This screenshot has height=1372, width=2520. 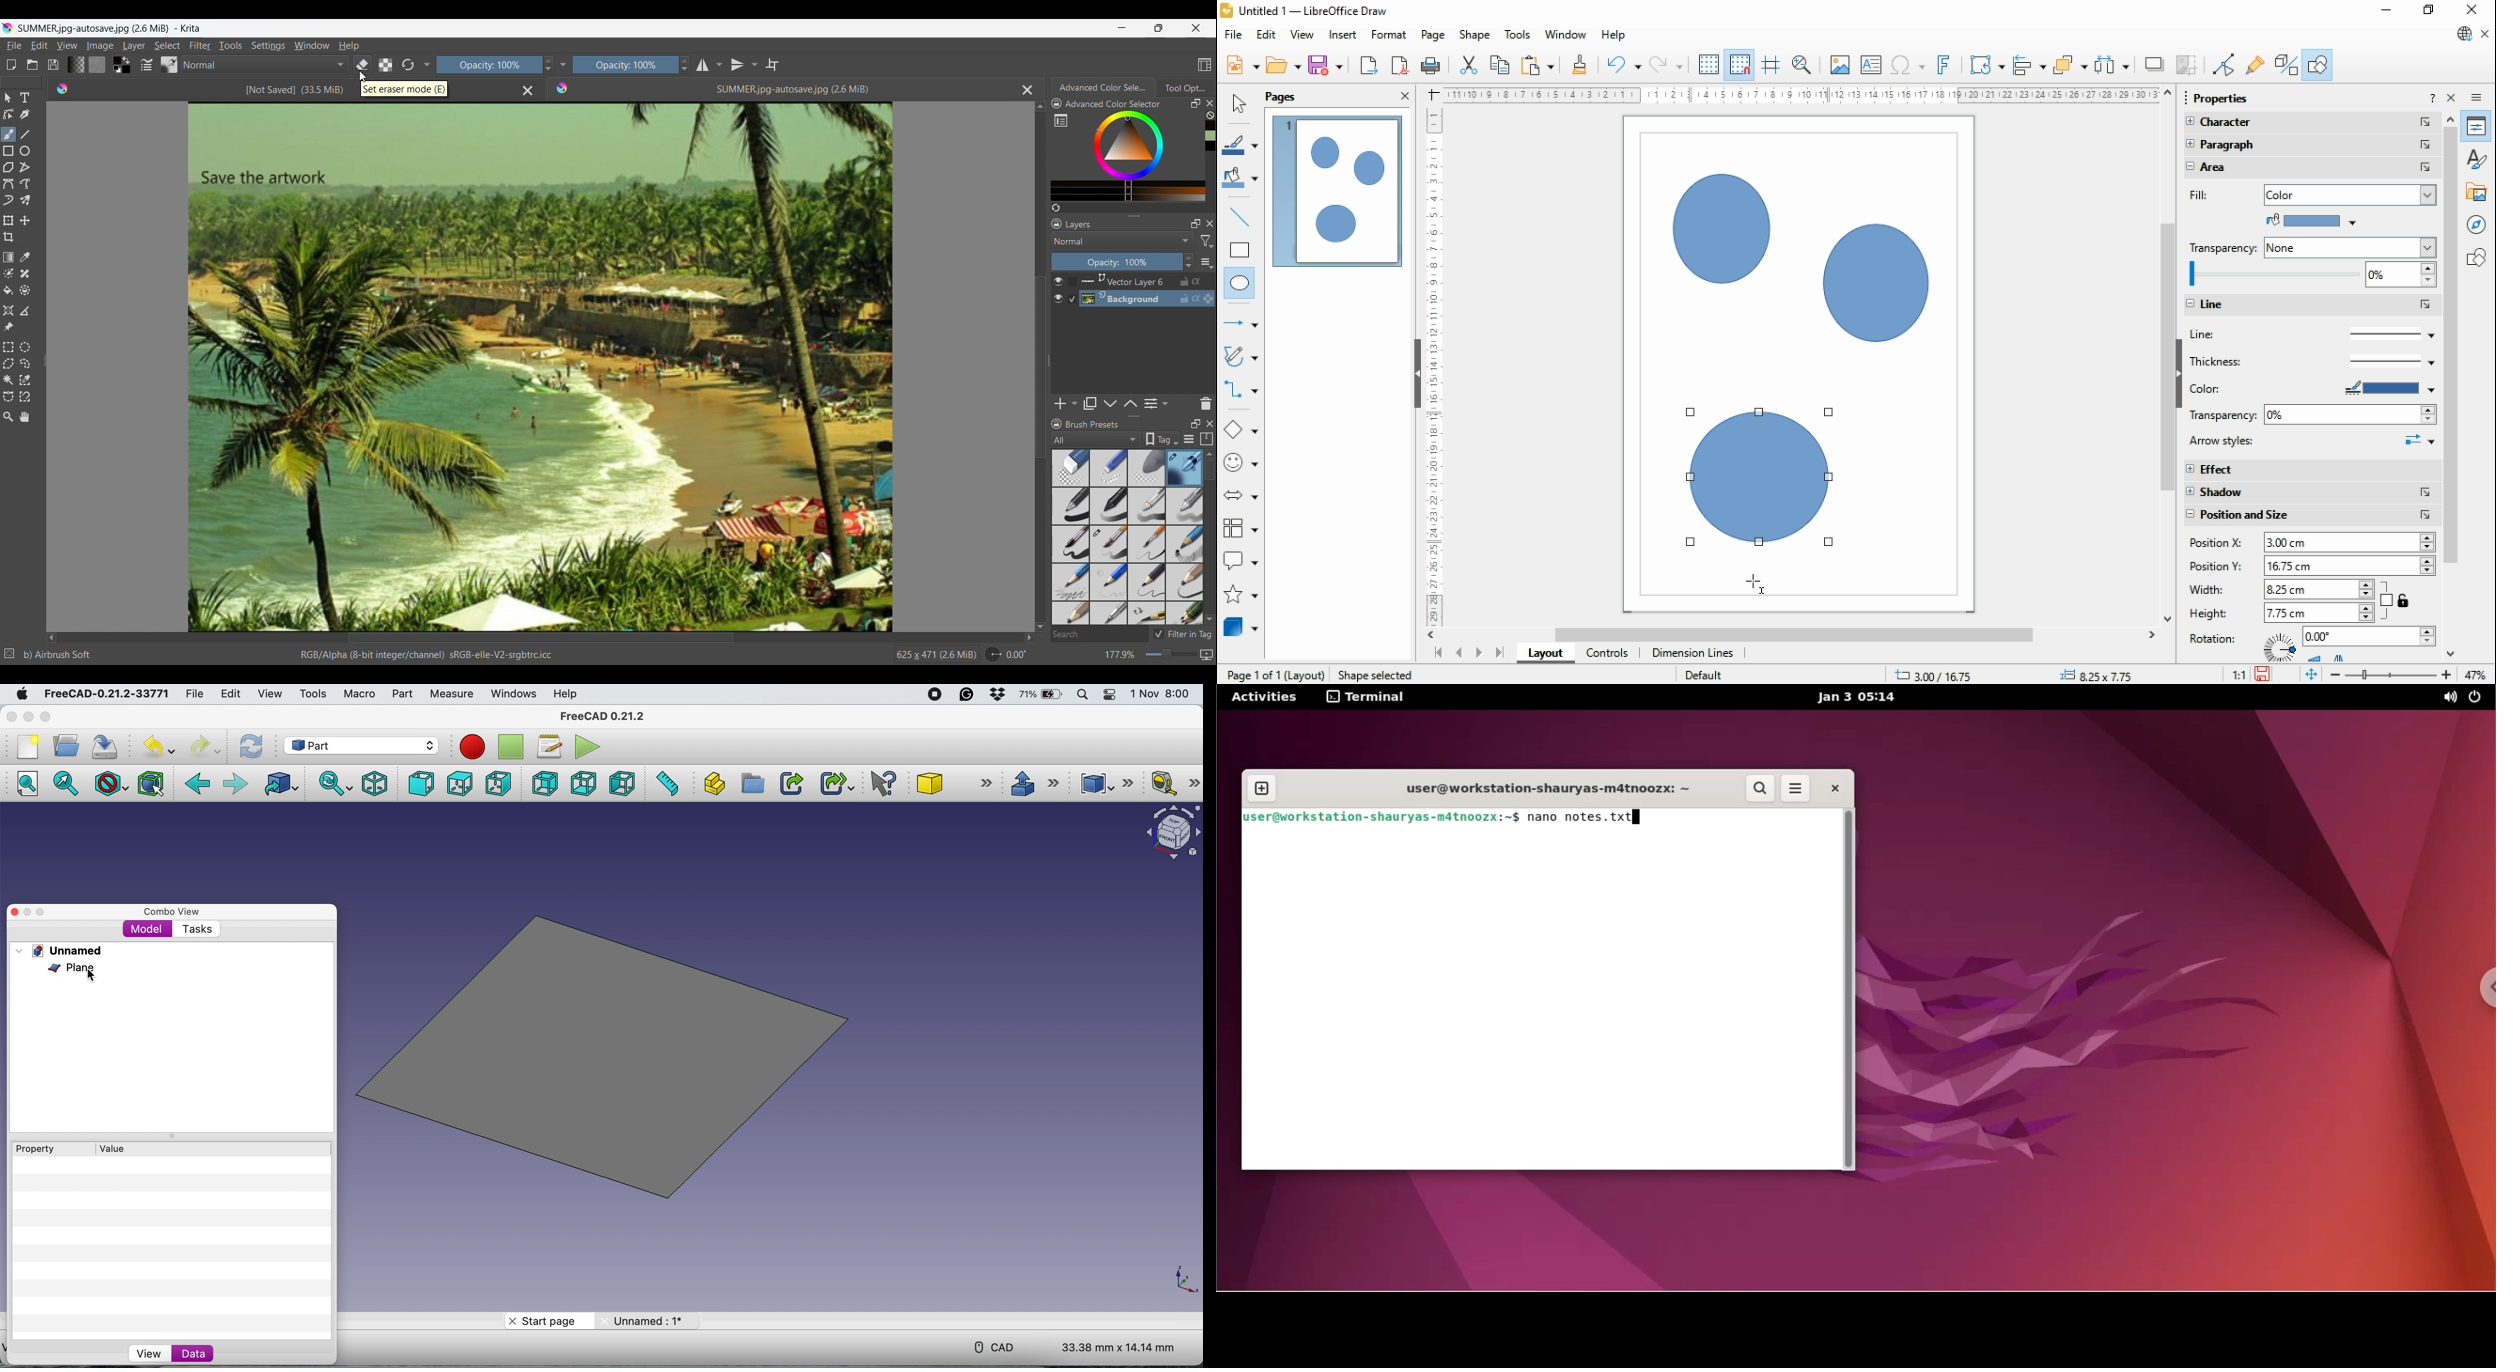 What do you see at coordinates (2430, 11) in the screenshot?
I see `restore` at bounding box center [2430, 11].